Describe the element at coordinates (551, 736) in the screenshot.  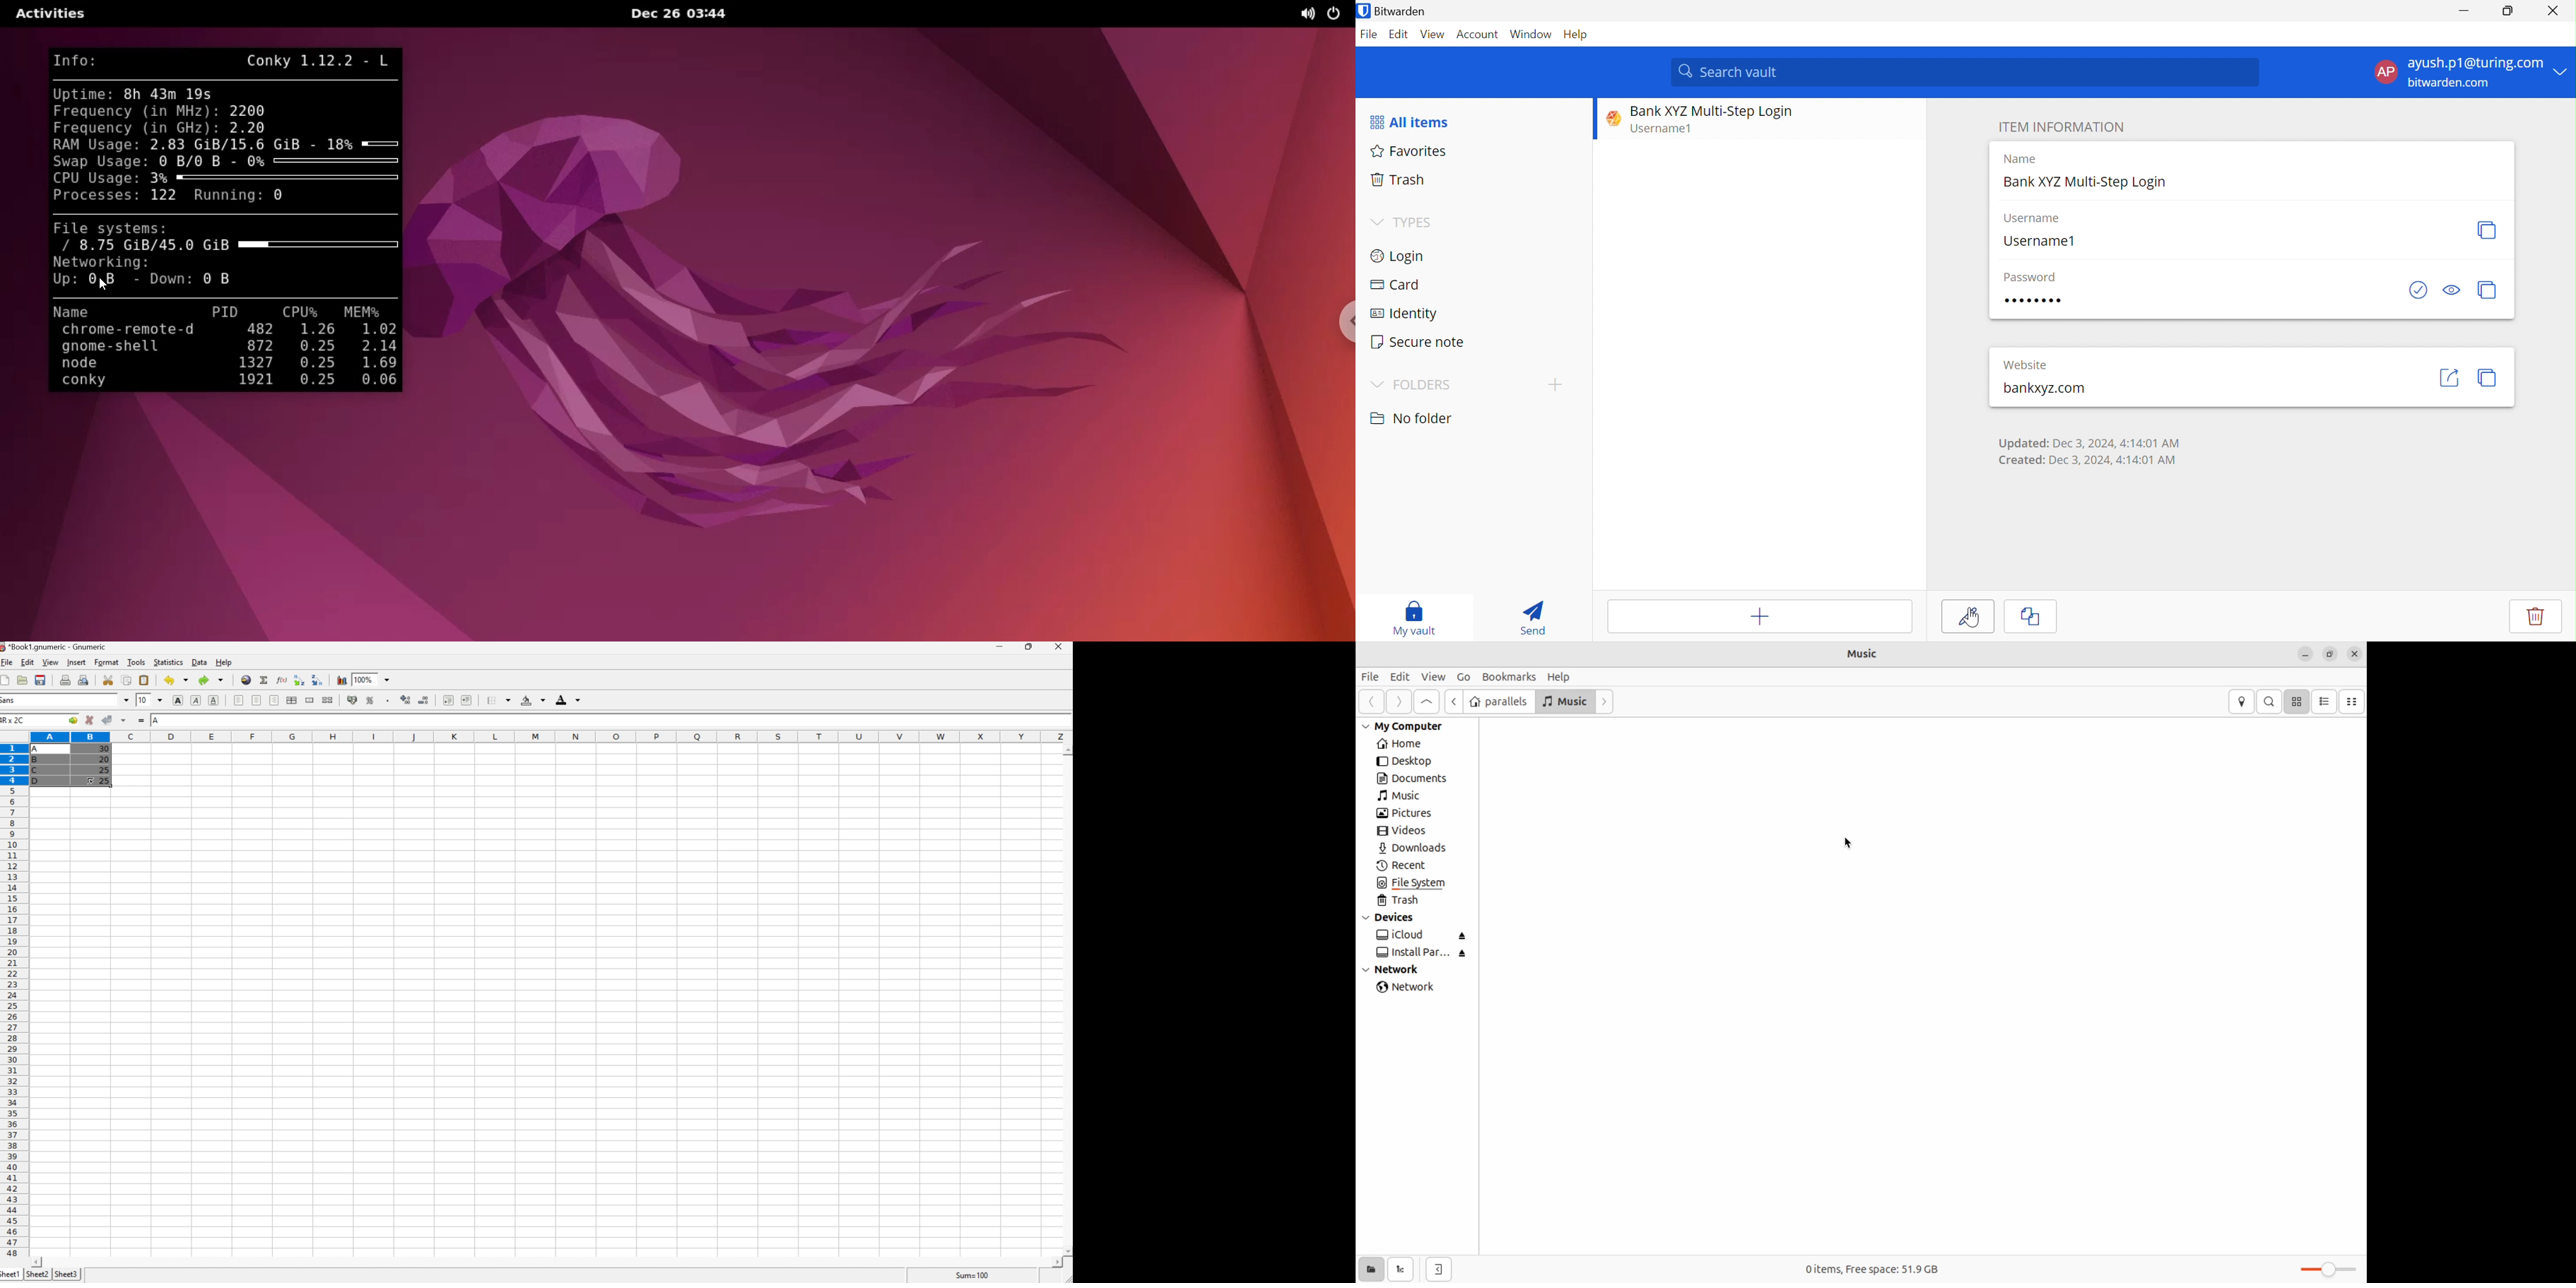
I see `Column names` at that location.